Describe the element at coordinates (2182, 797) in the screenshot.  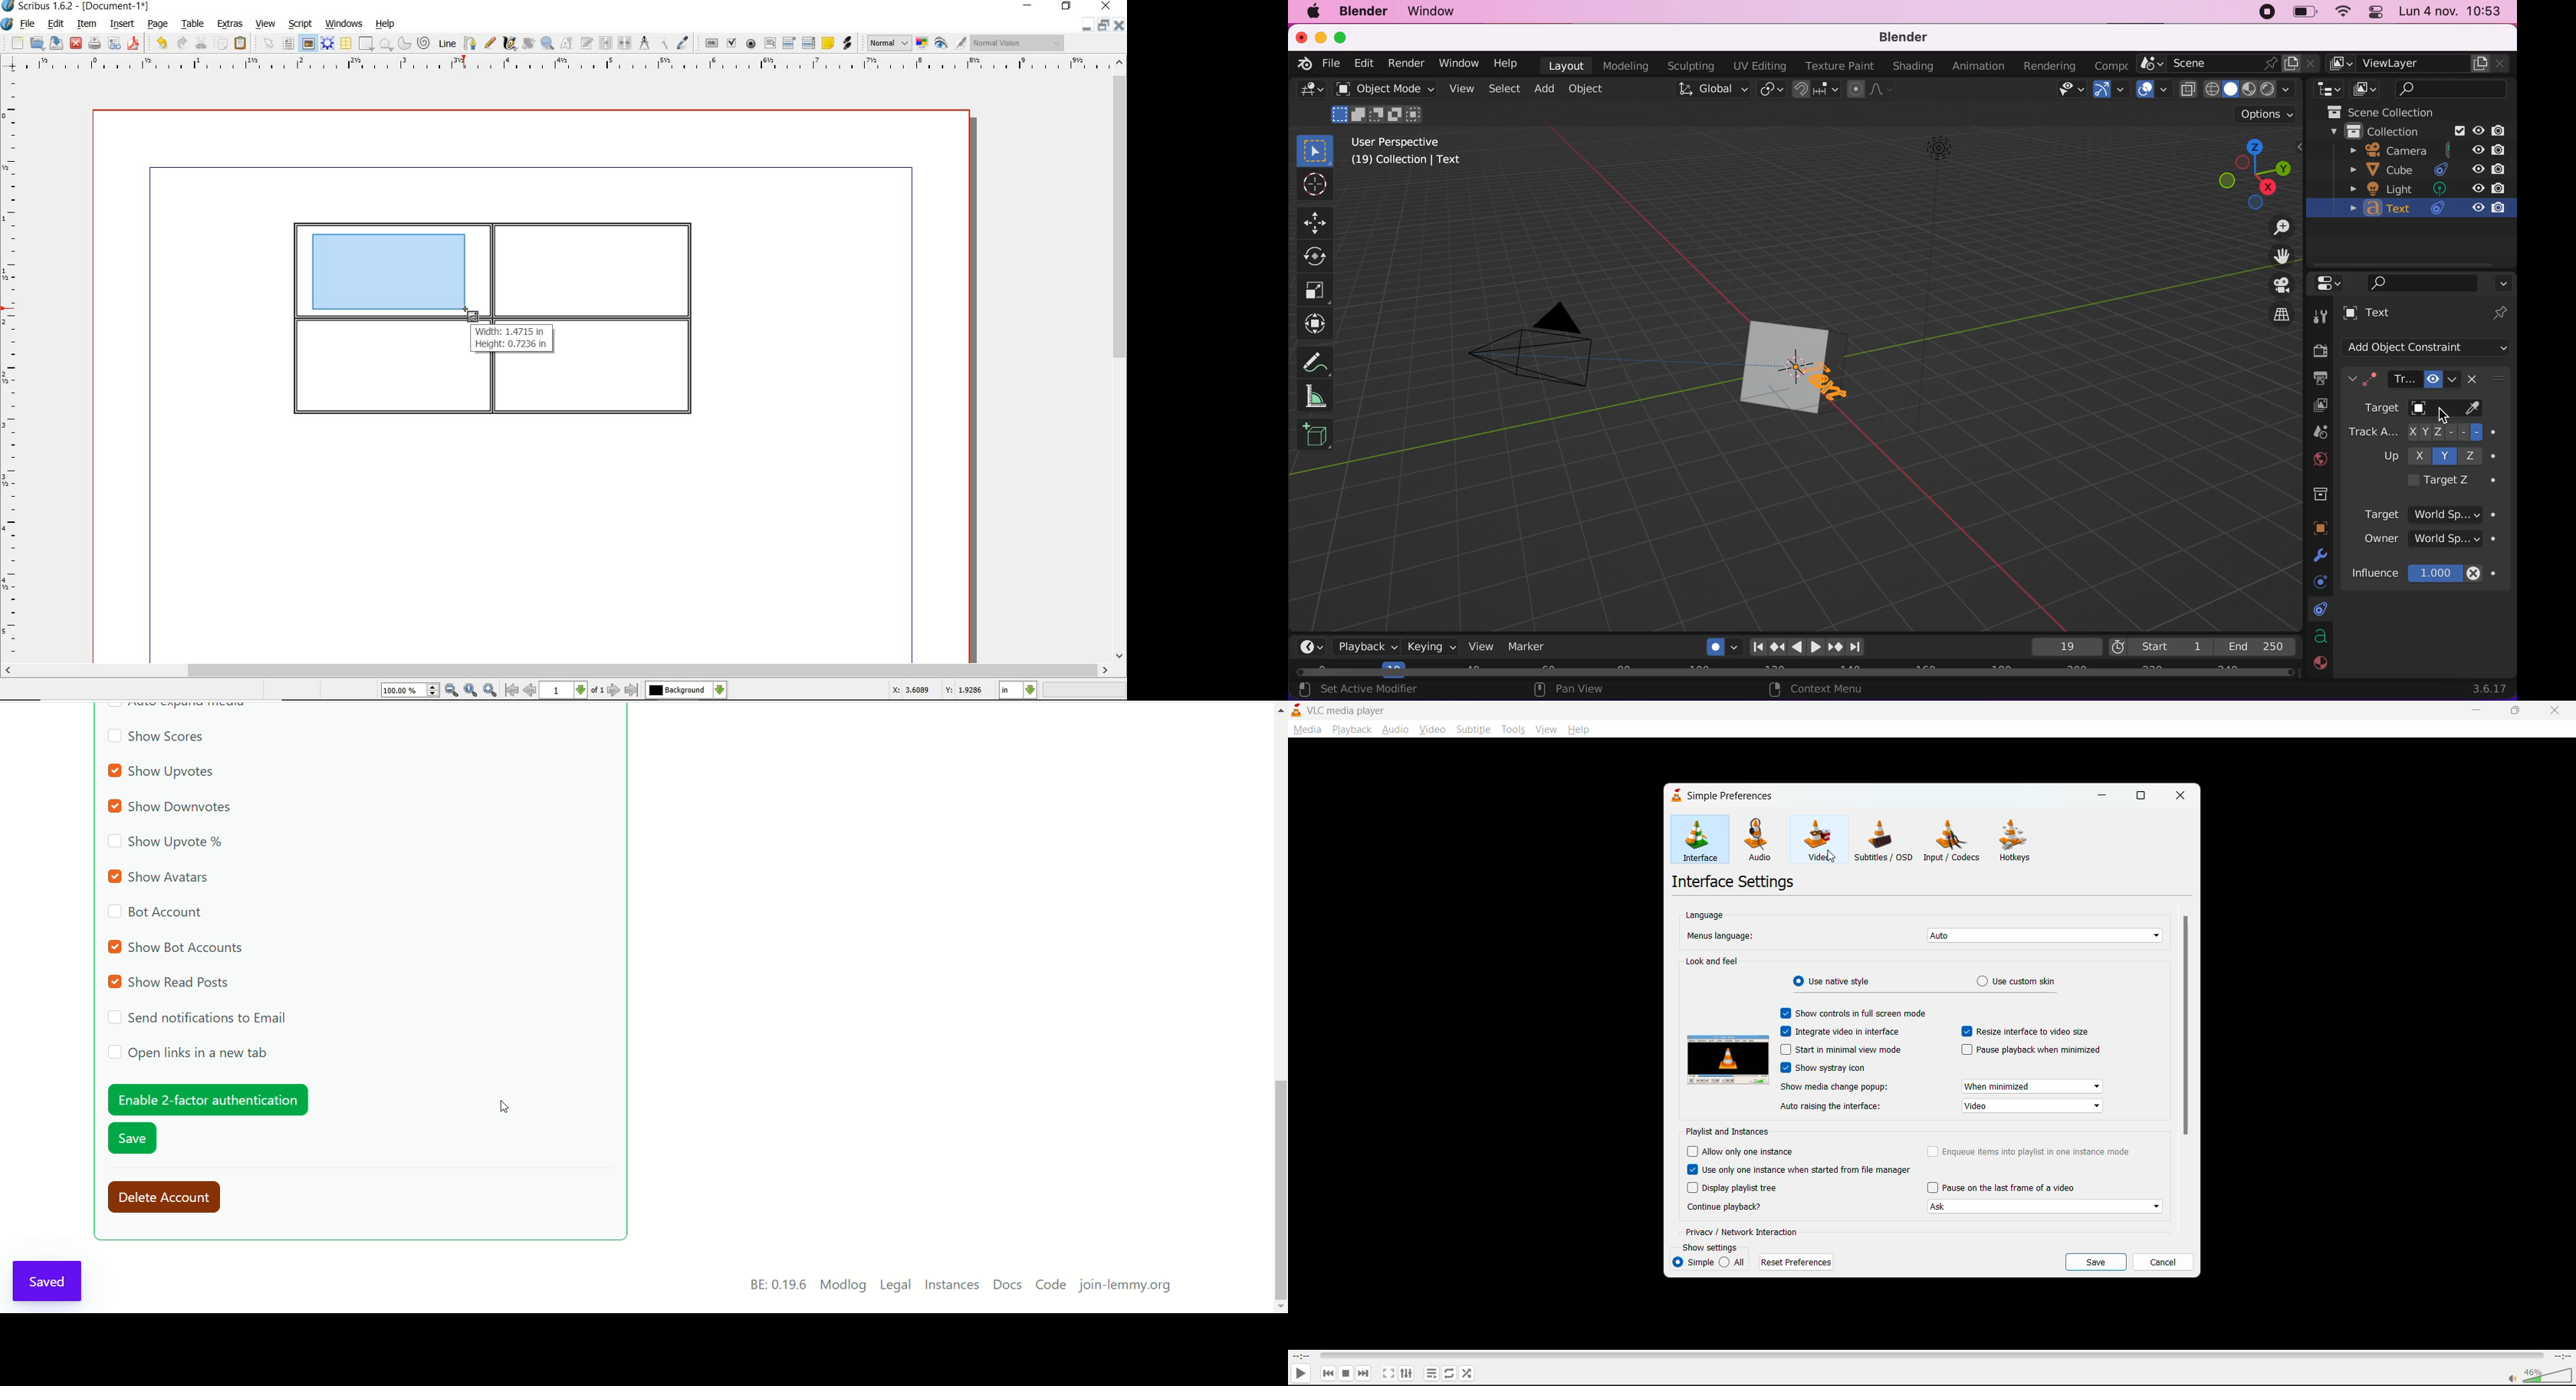
I see `close` at that location.